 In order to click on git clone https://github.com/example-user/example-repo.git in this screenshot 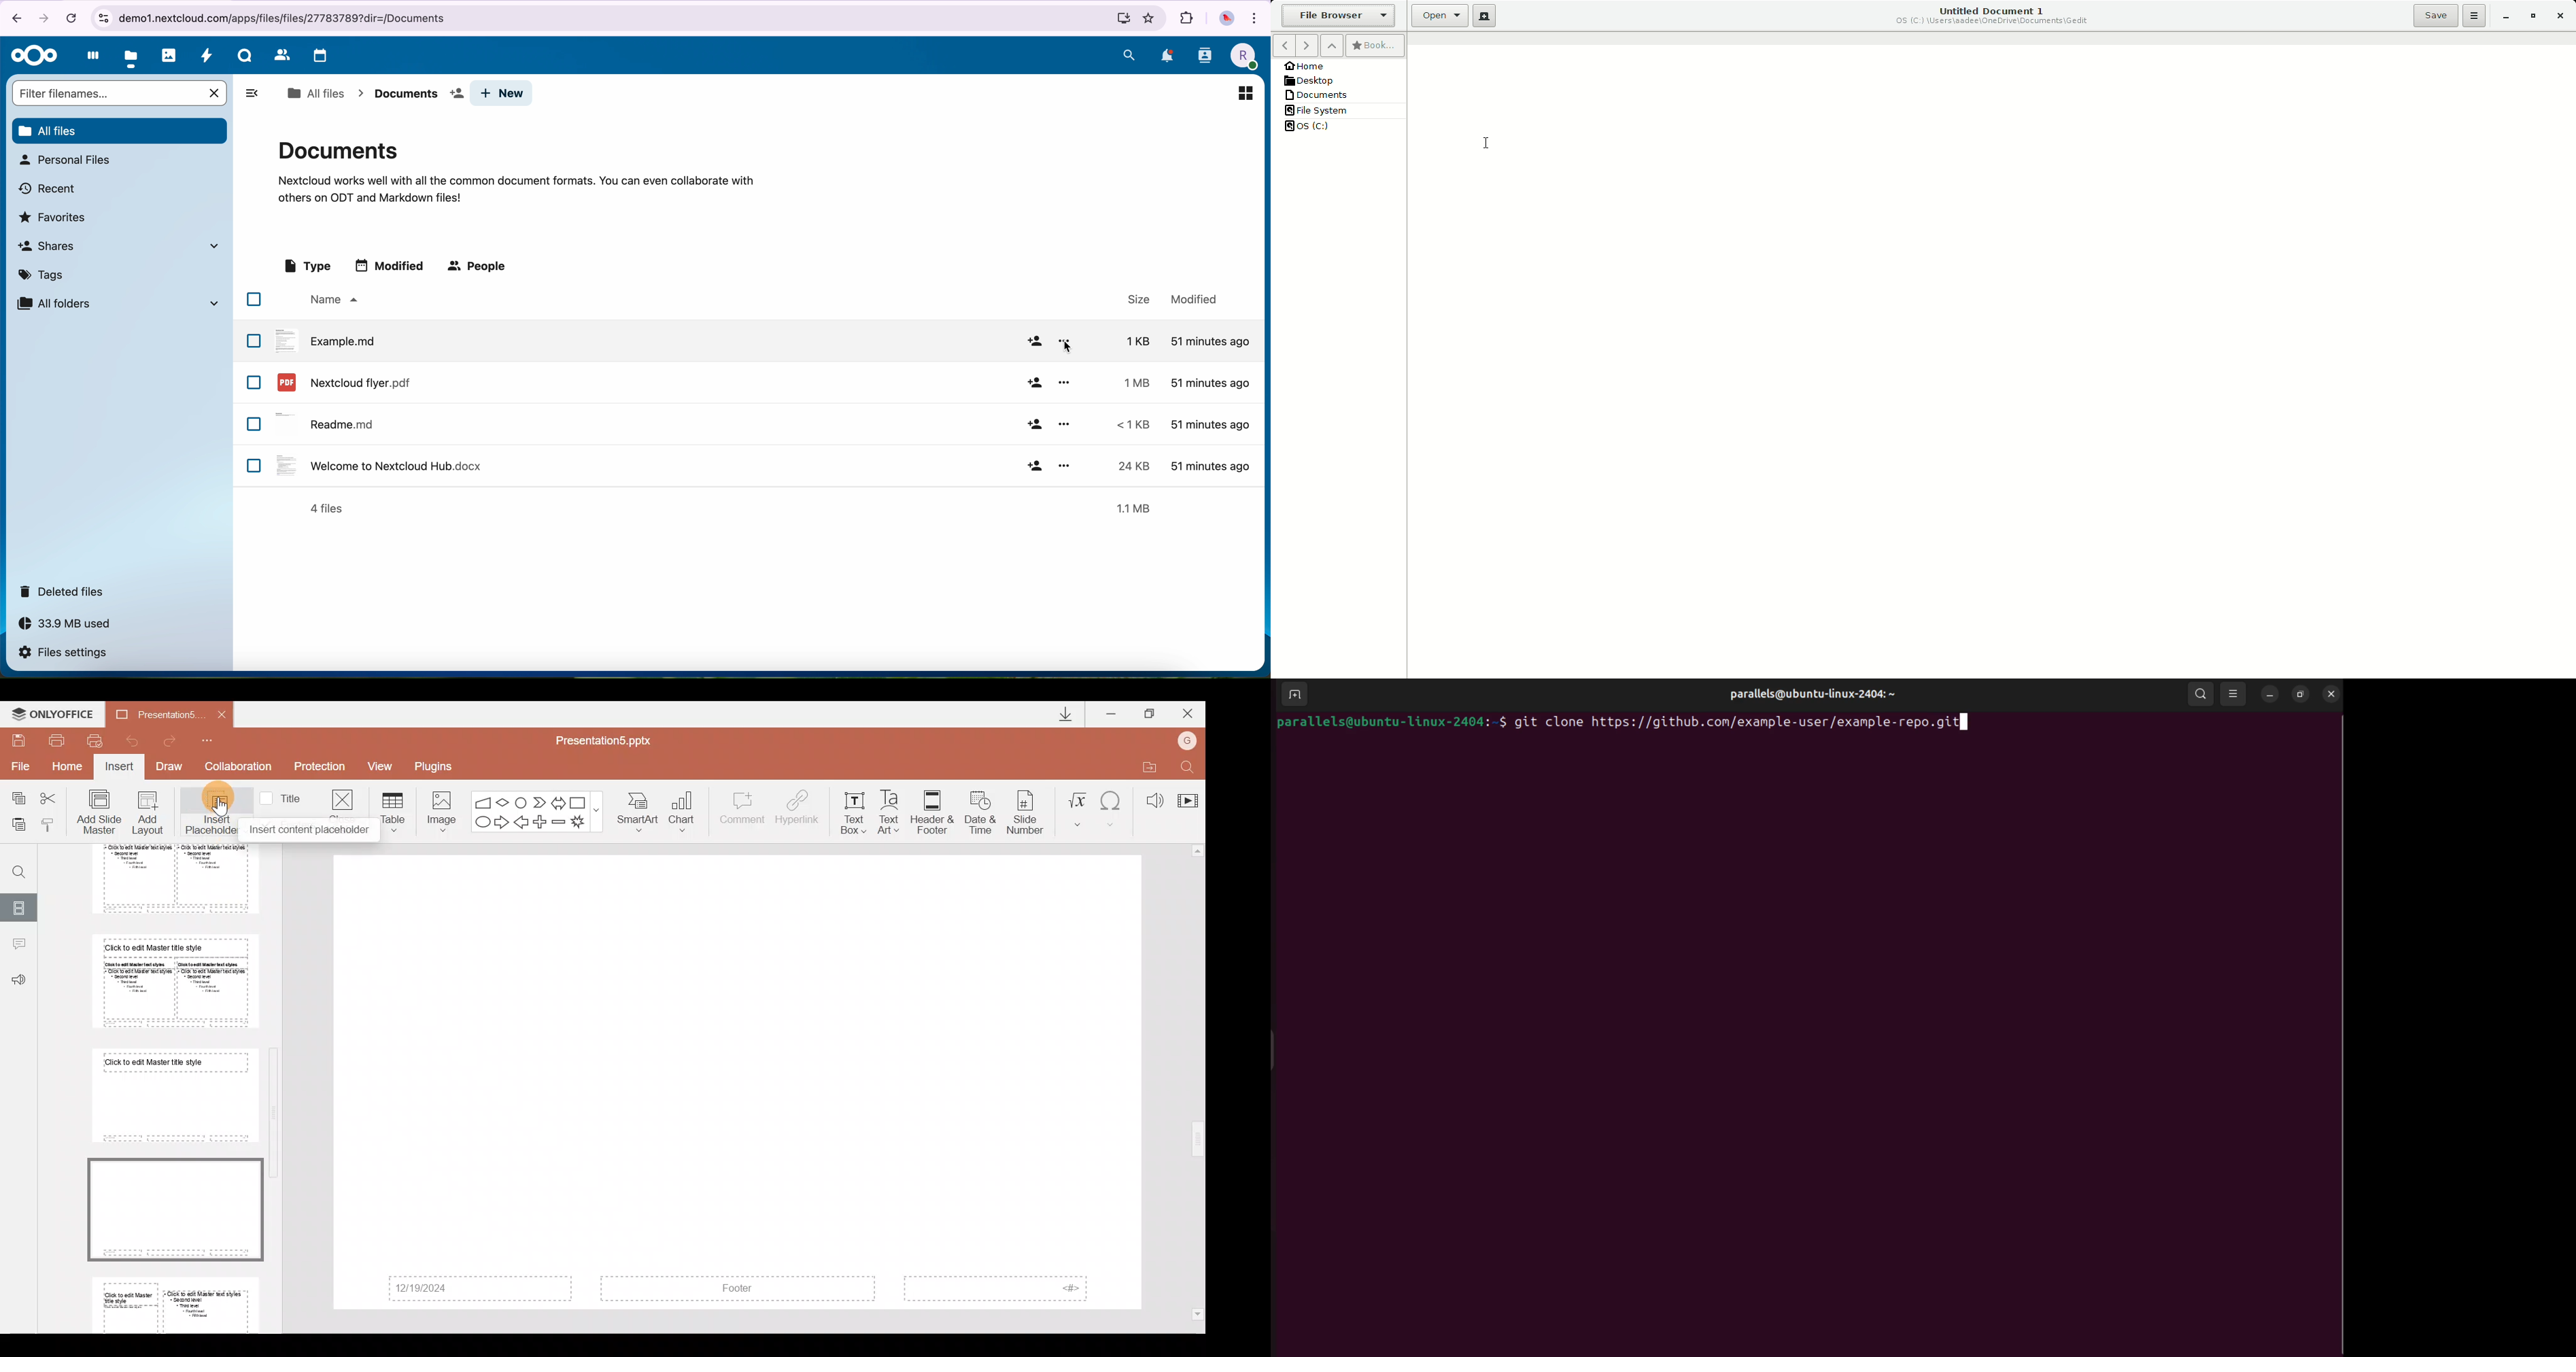, I will do `click(1750, 721)`.